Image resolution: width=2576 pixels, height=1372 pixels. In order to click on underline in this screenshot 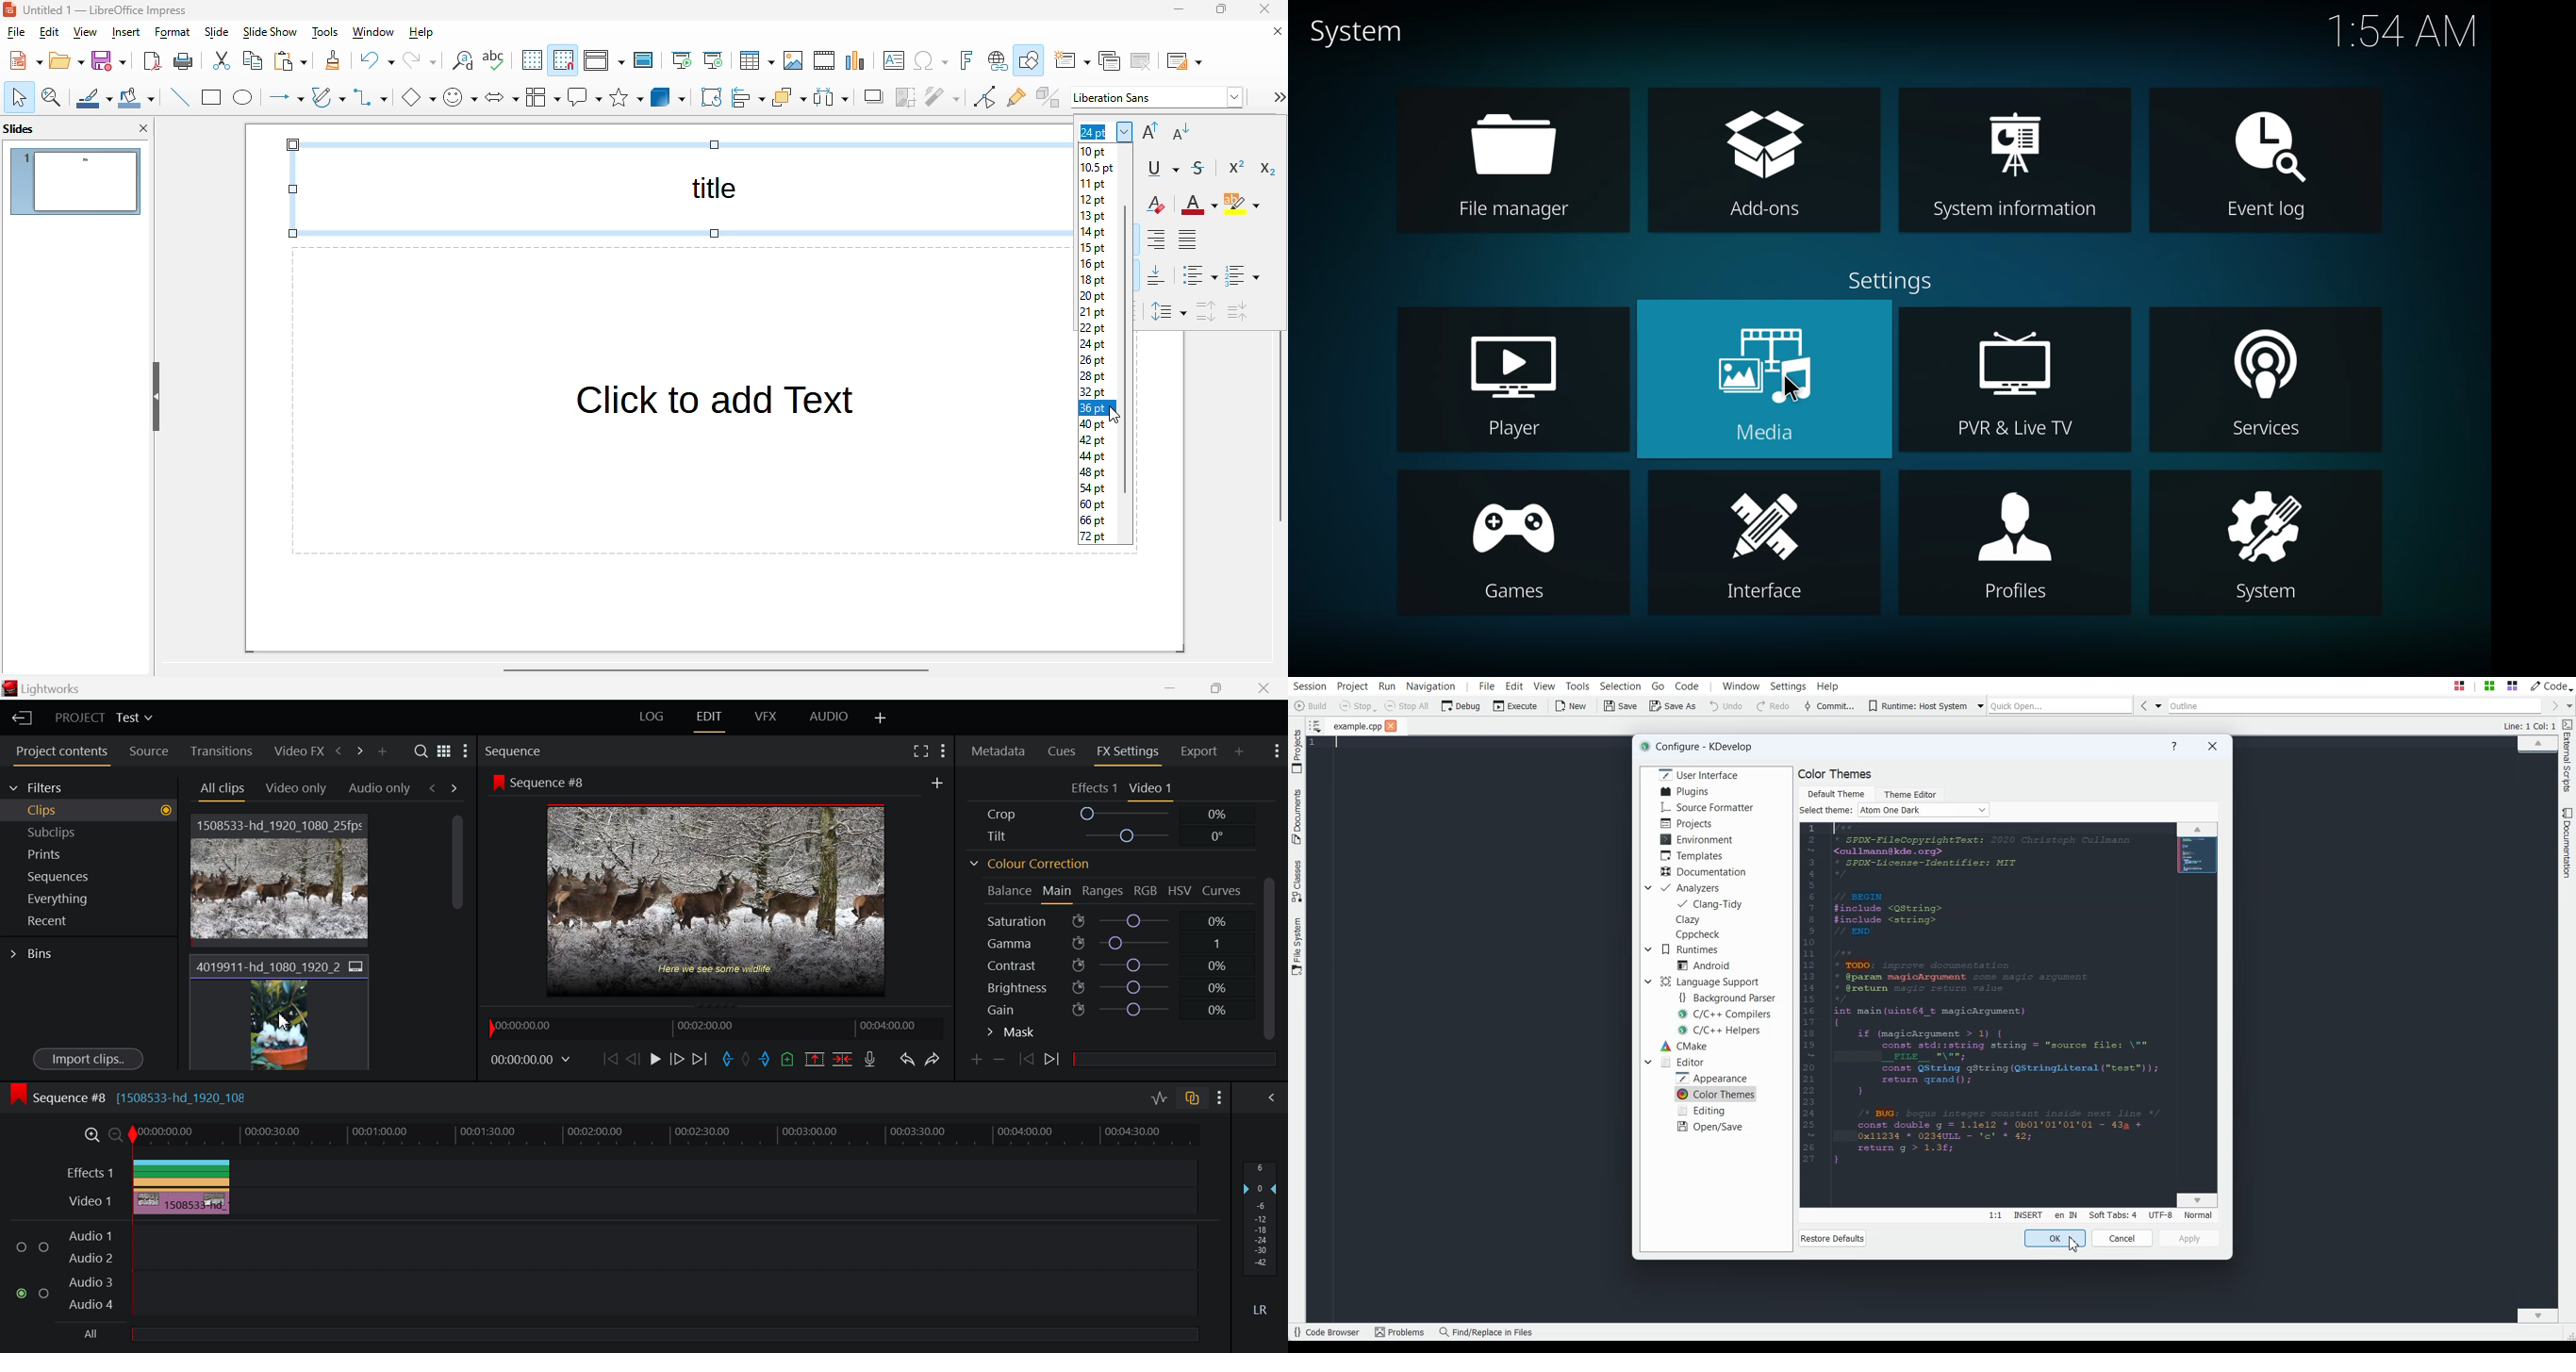, I will do `click(1162, 169)`.